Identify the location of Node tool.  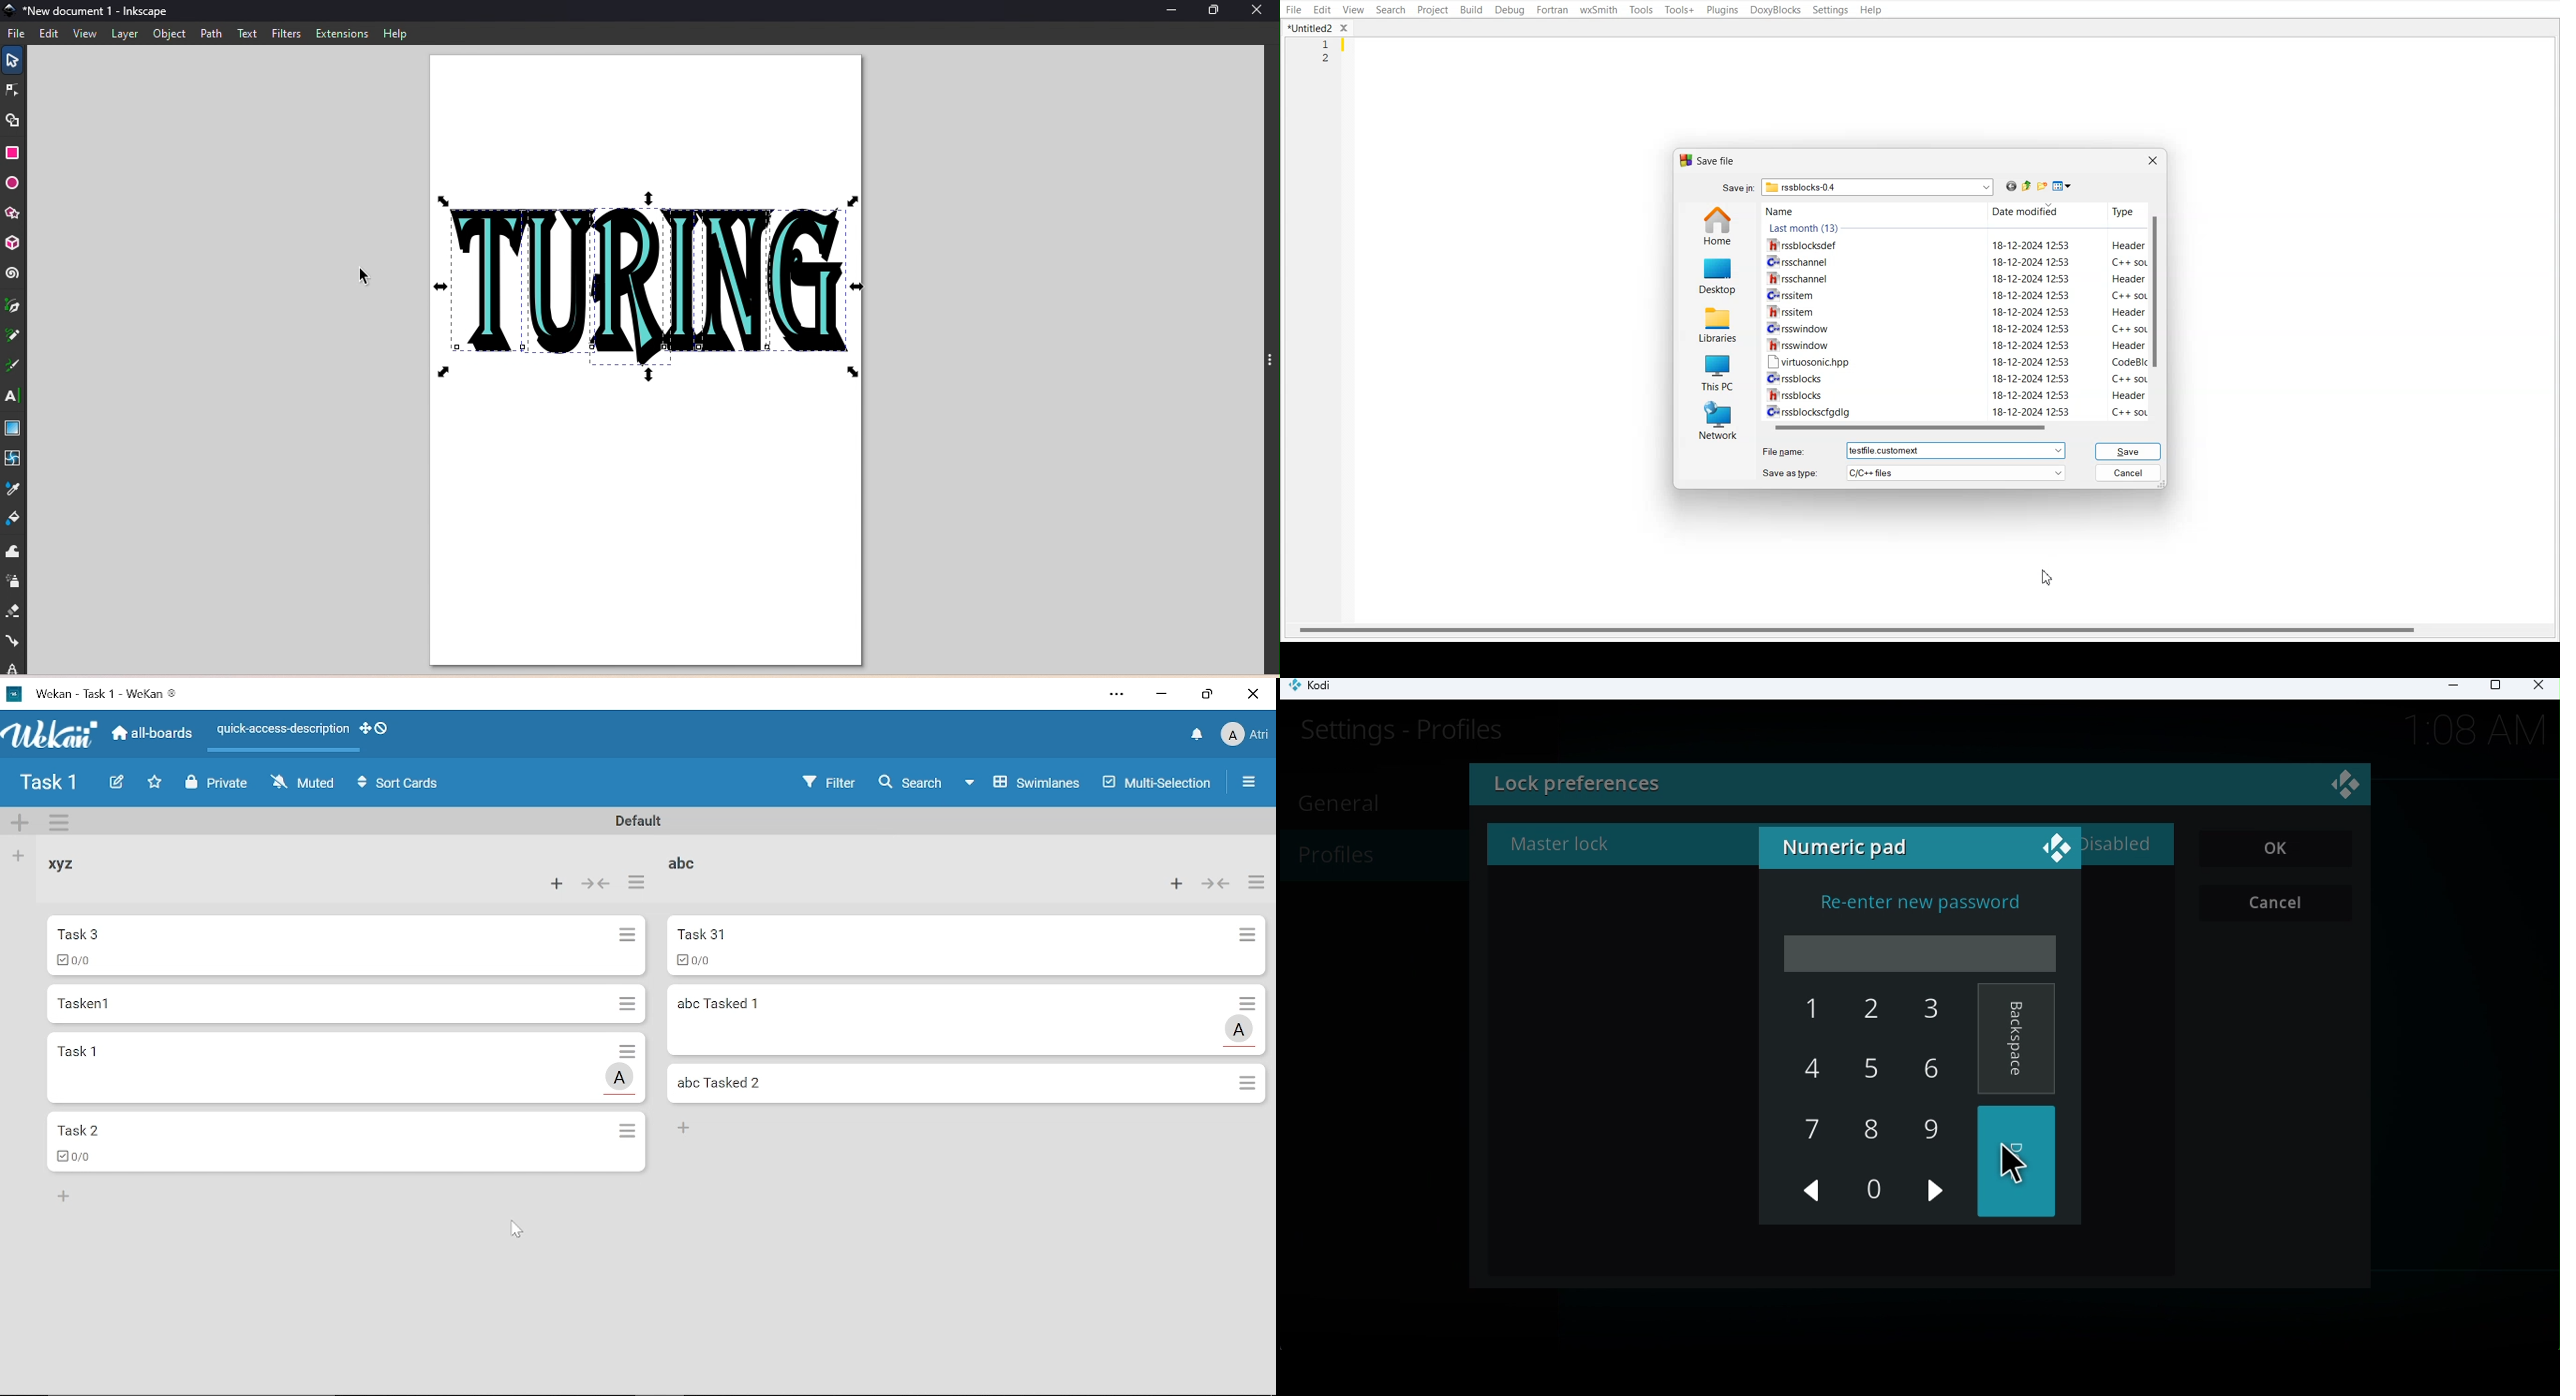
(14, 91).